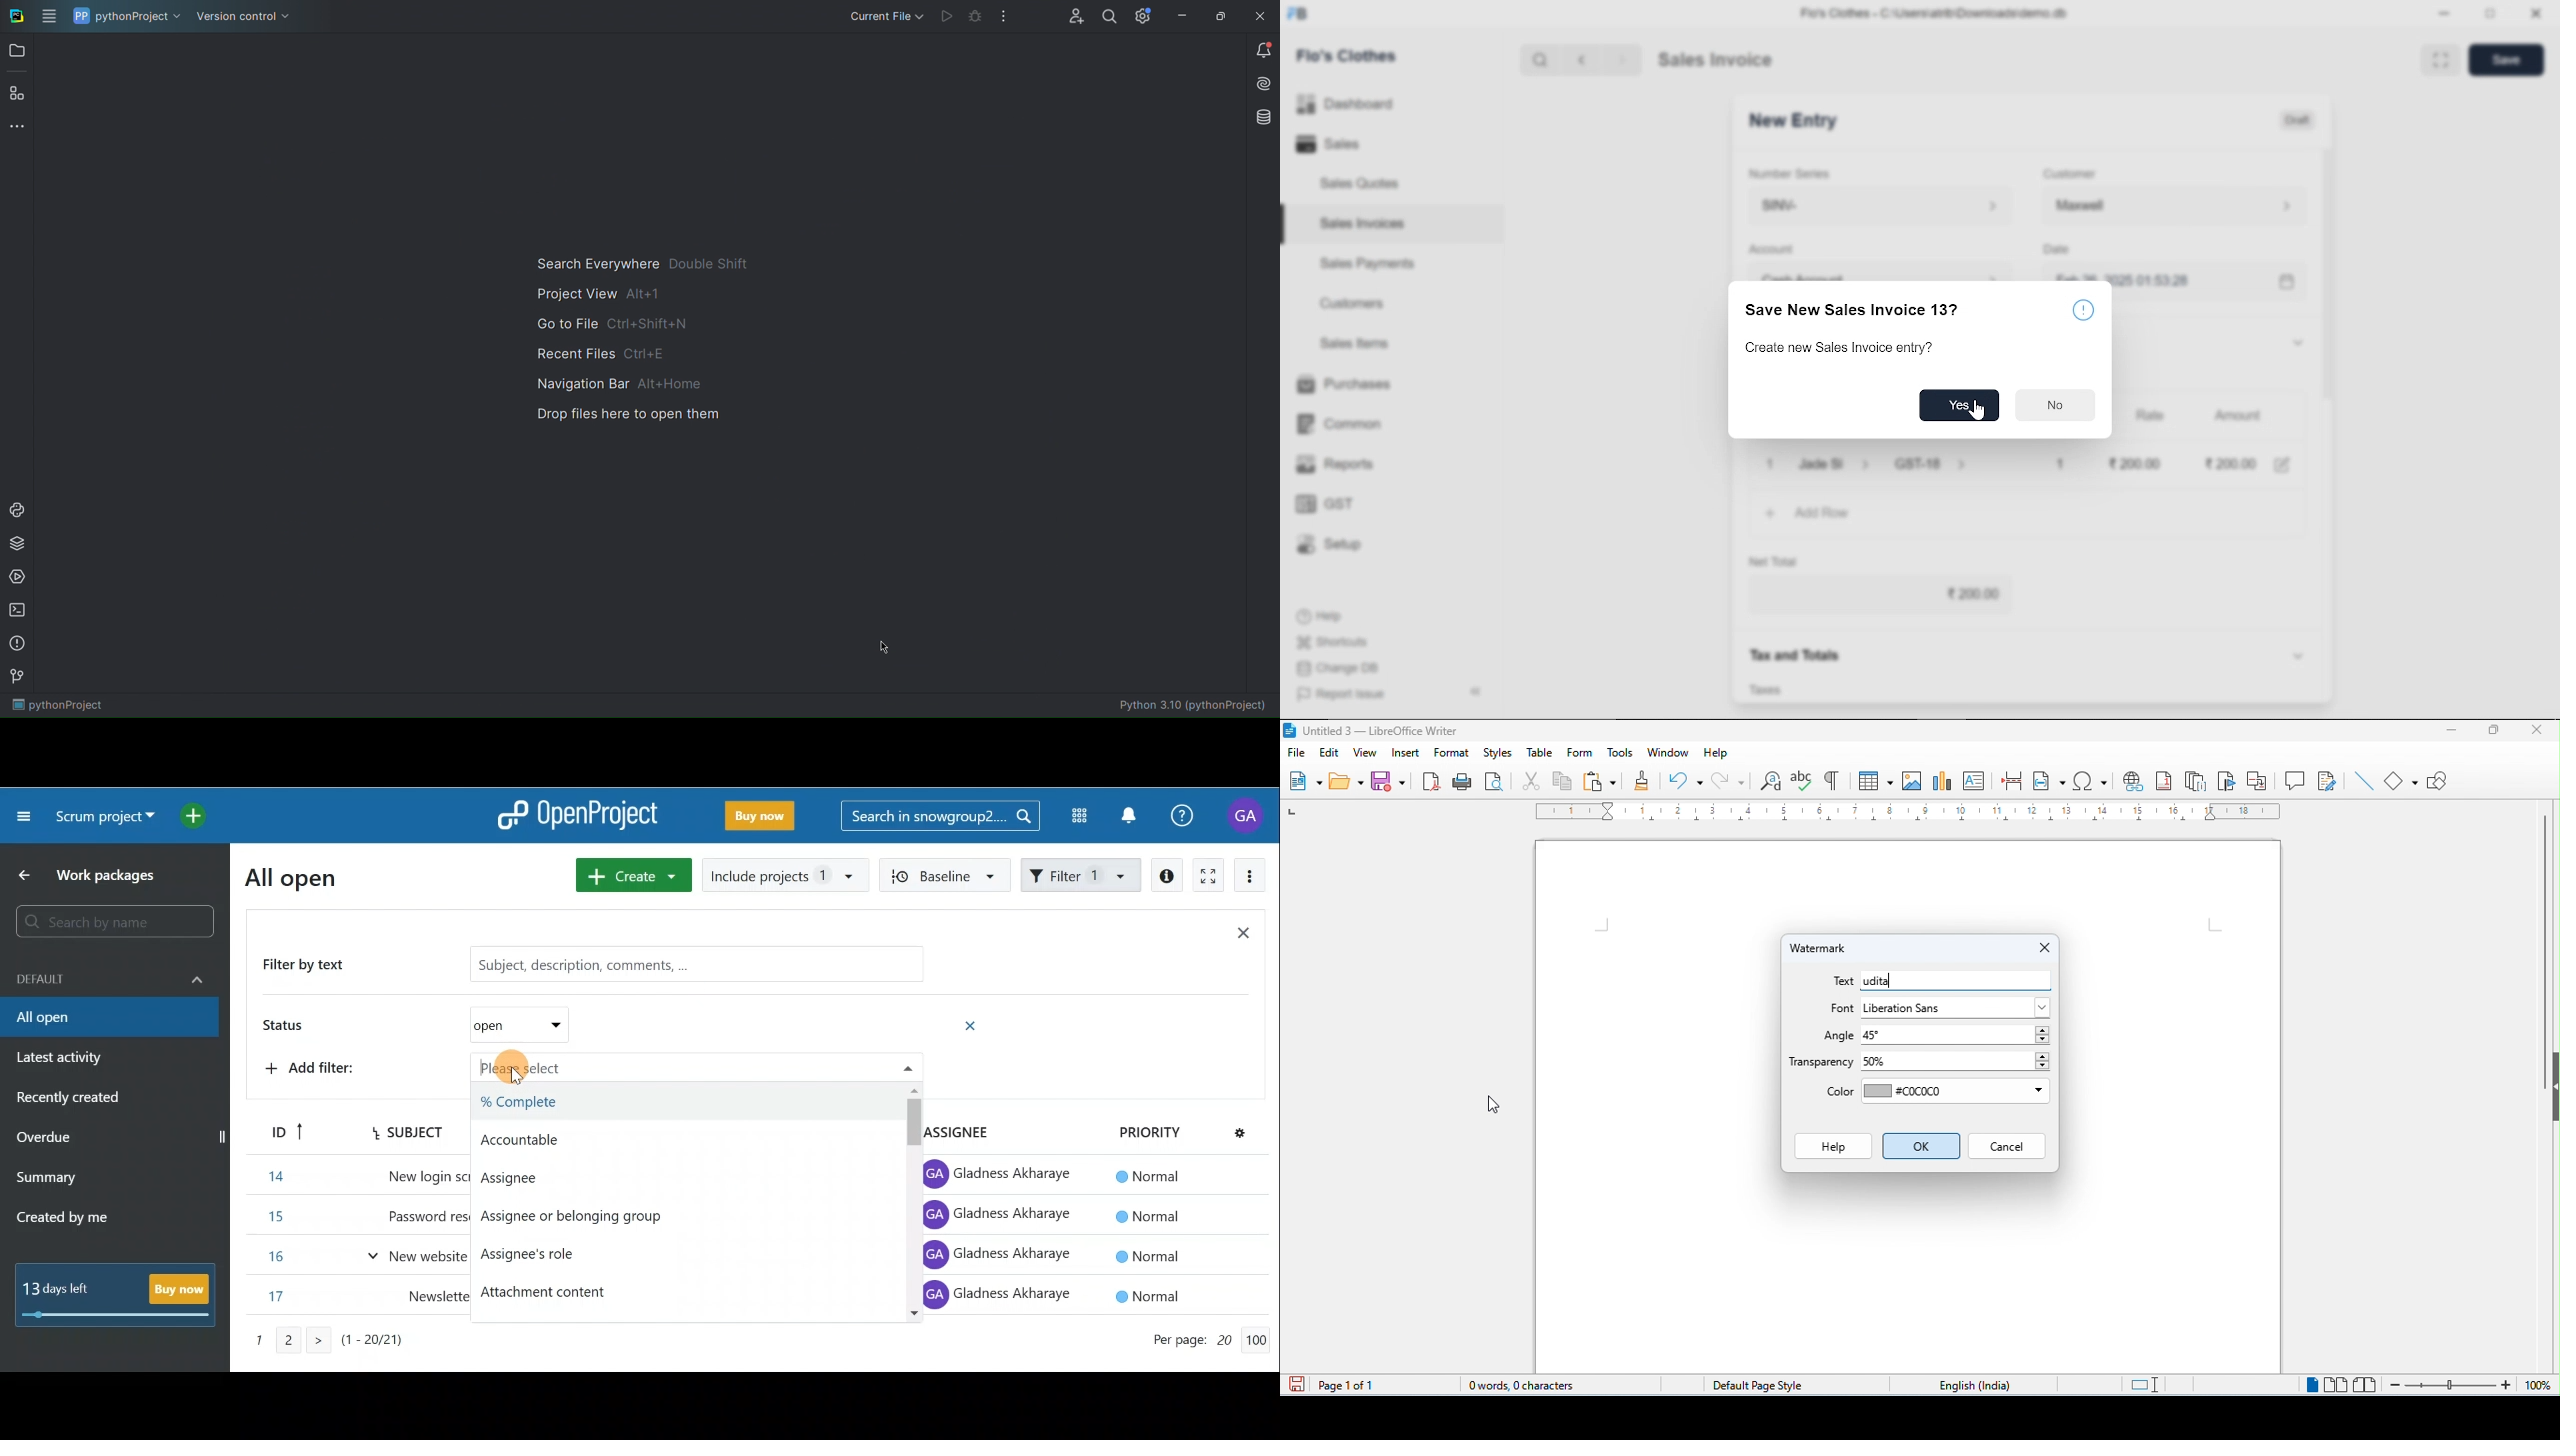 This screenshot has height=1456, width=2576. I want to click on Assignee, so click(679, 1175).